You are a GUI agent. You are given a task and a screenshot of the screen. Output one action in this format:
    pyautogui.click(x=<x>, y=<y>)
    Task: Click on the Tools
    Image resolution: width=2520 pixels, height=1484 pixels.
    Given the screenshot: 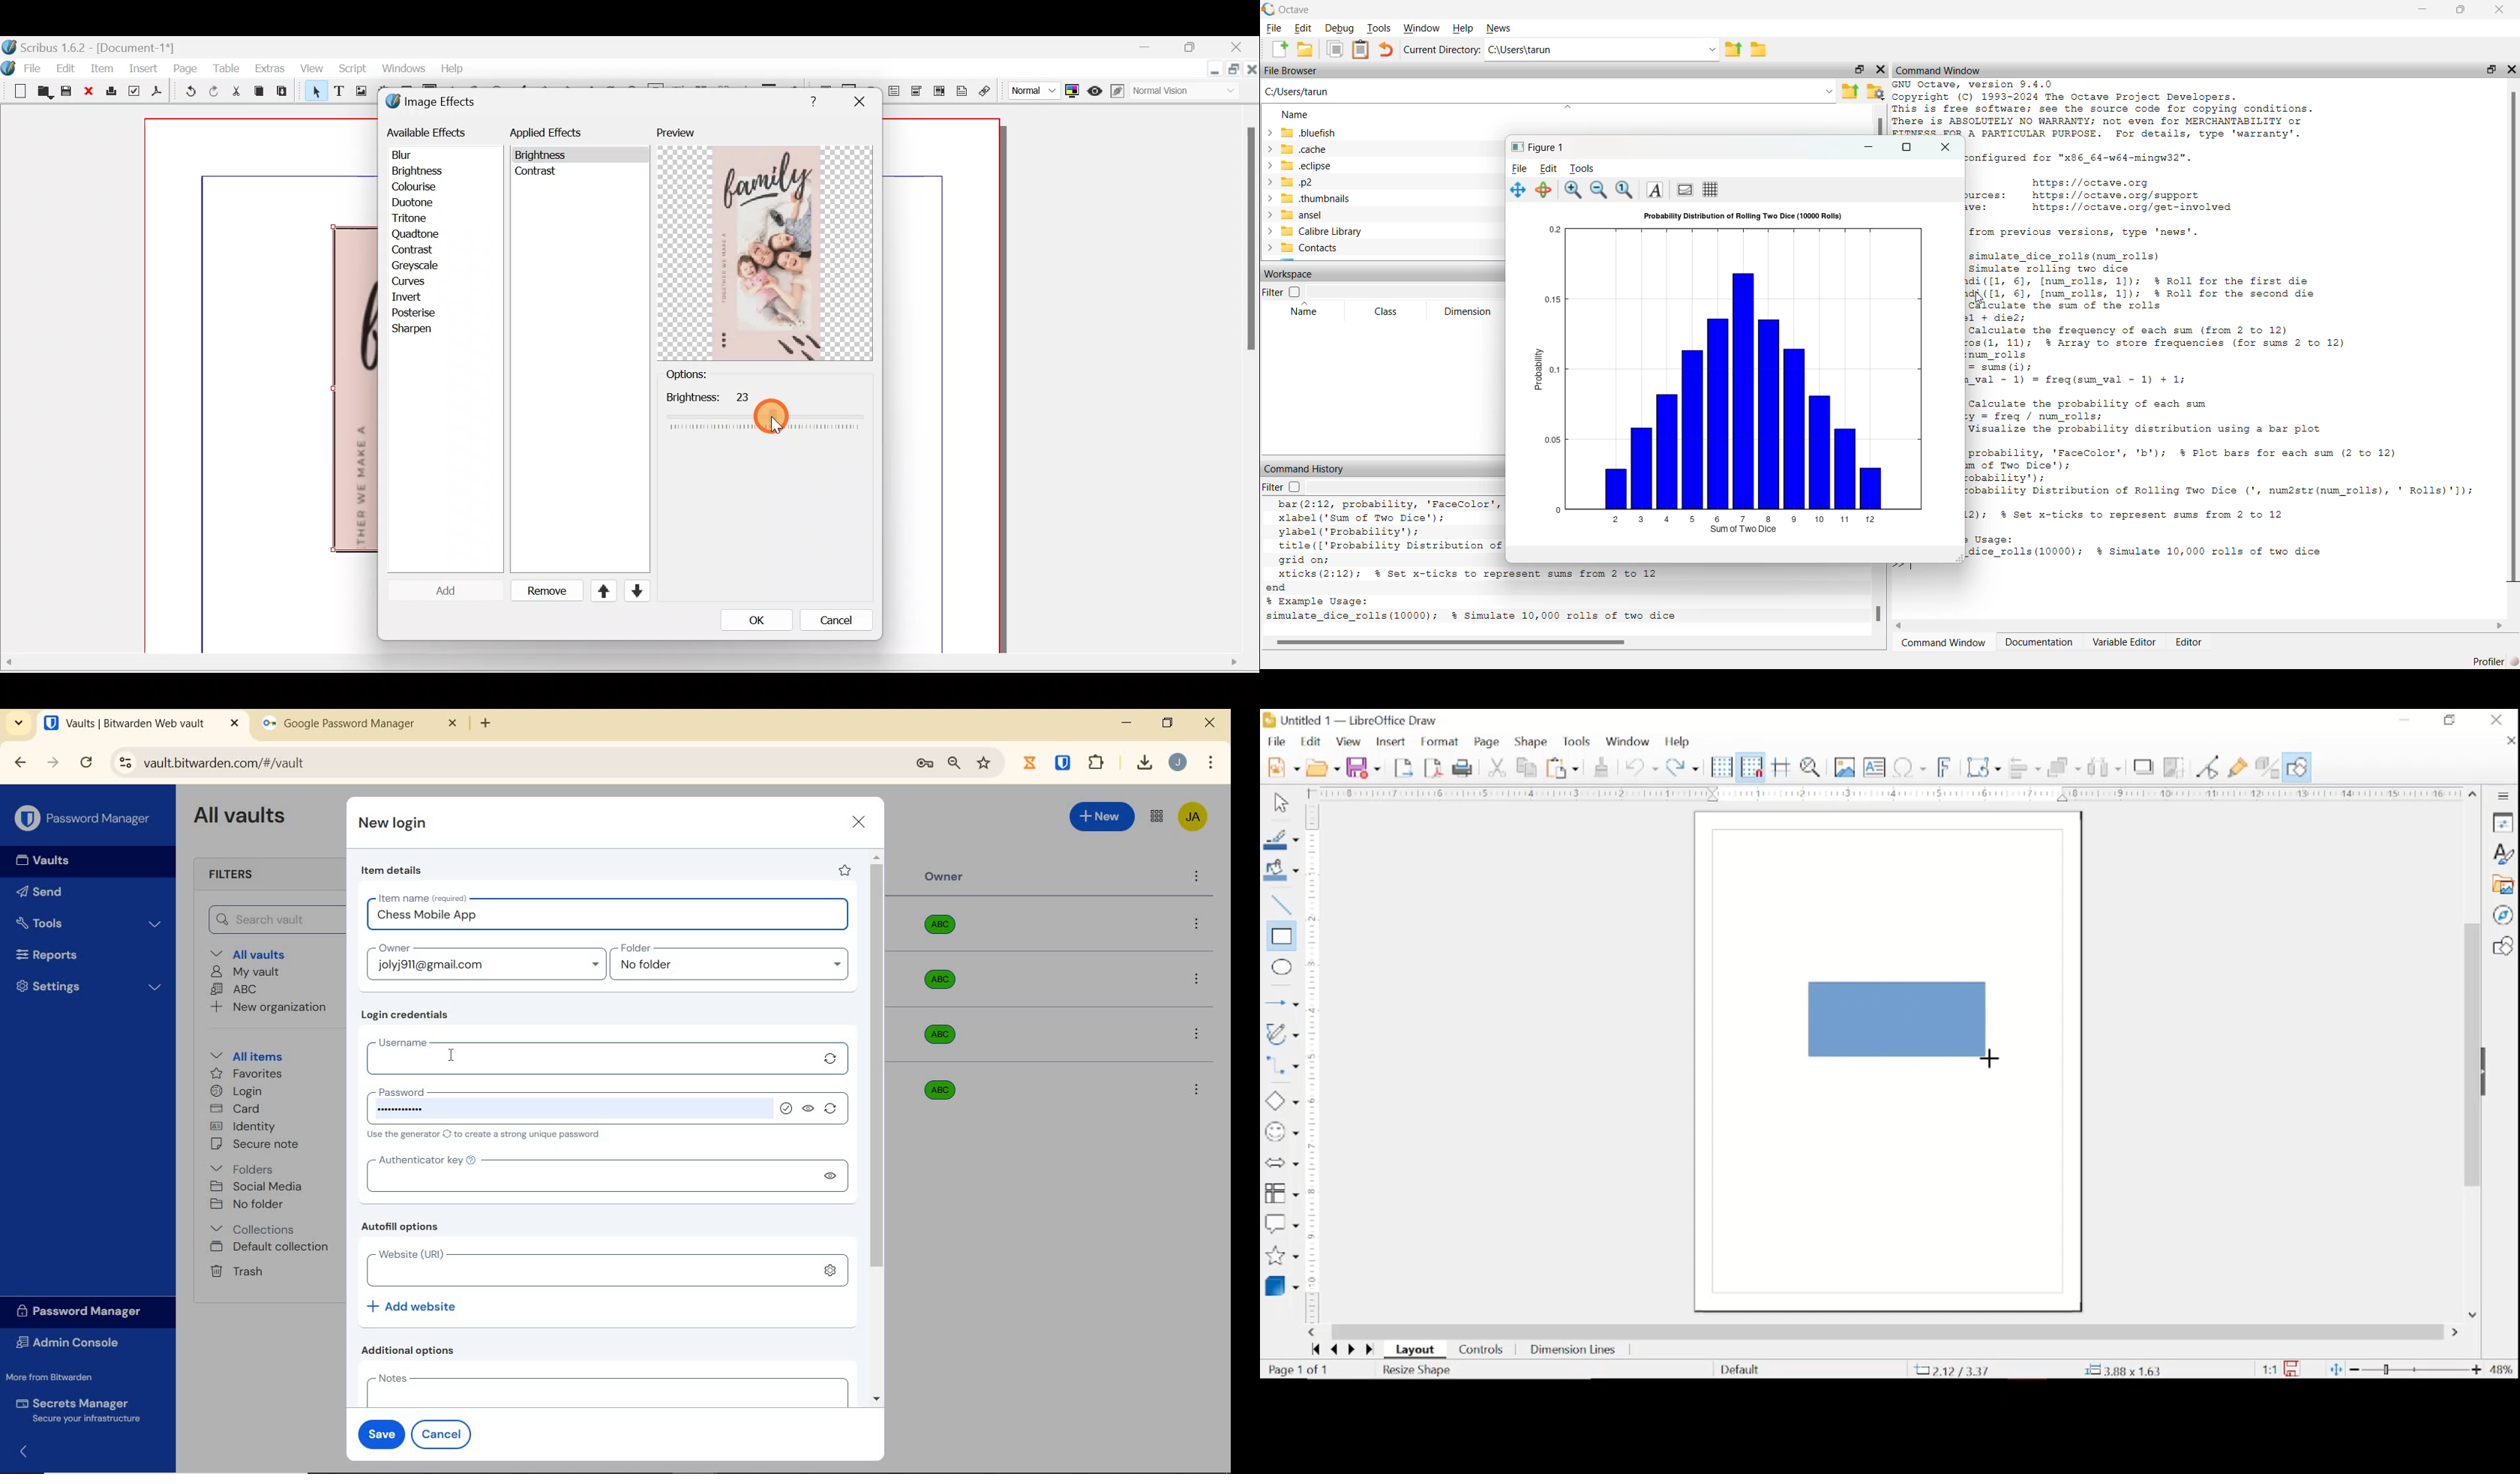 What is the action you would take?
    pyautogui.click(x=1377, y=28)
    